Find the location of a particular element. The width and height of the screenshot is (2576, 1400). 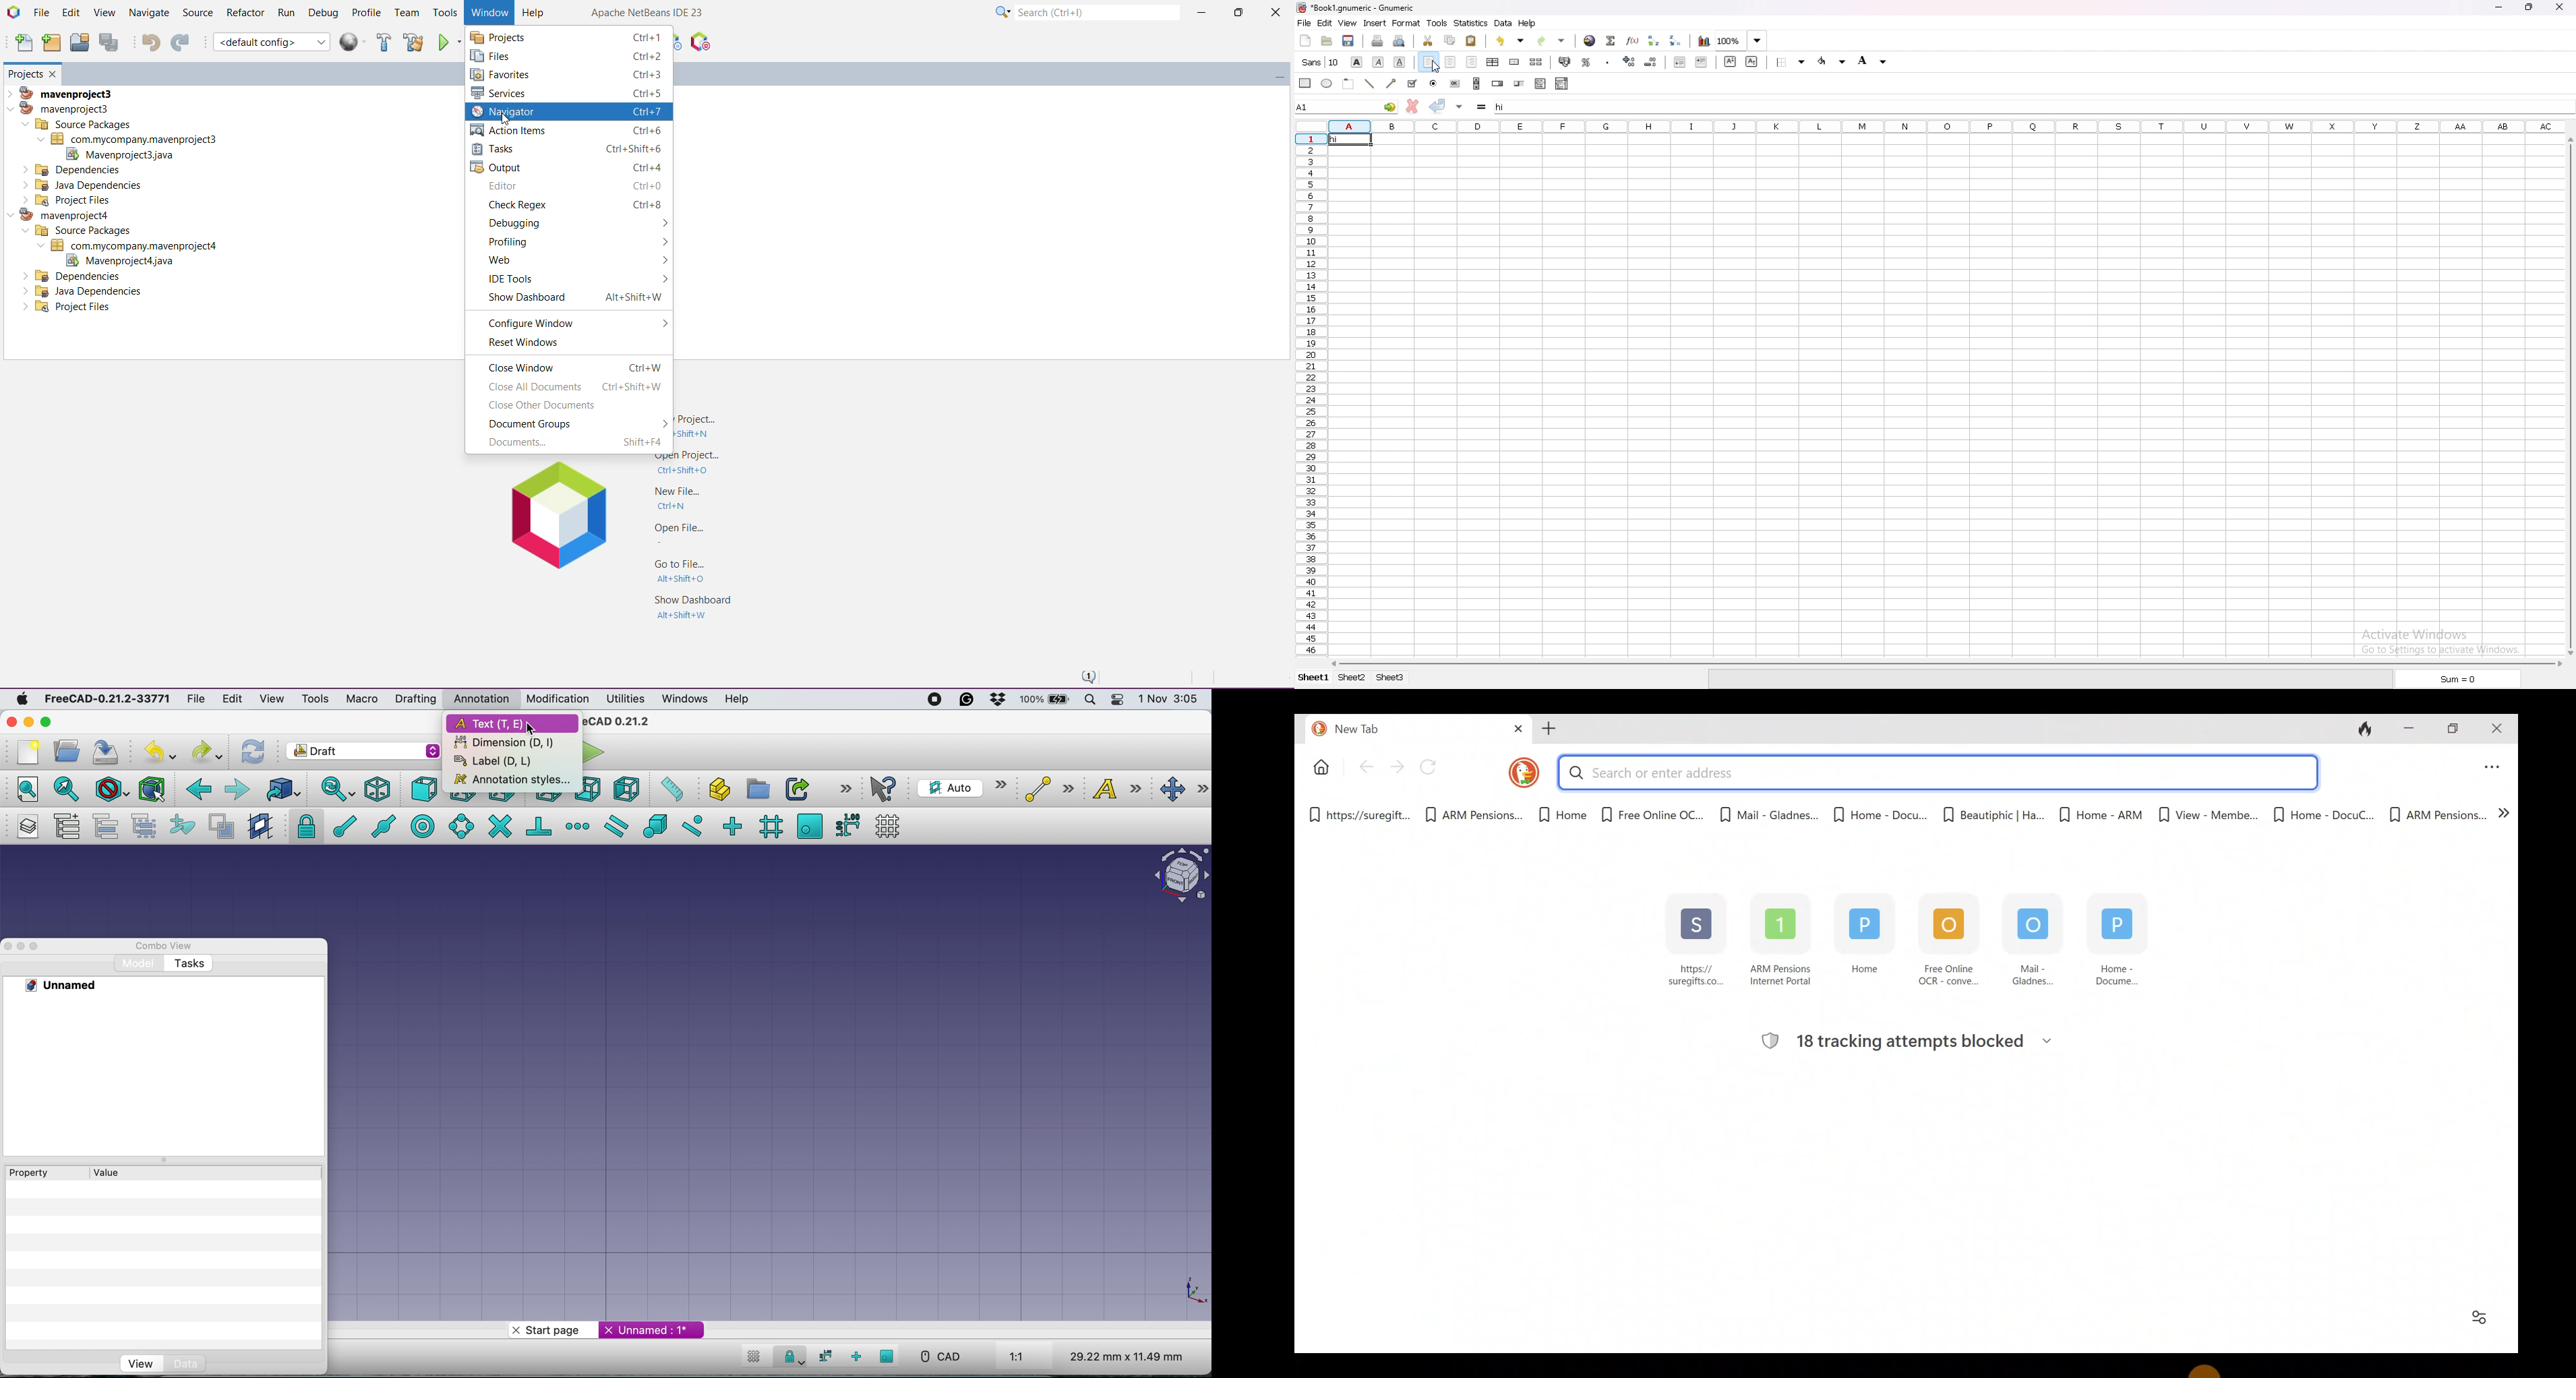

centre horizontally is located at coordinates (1494, 63).